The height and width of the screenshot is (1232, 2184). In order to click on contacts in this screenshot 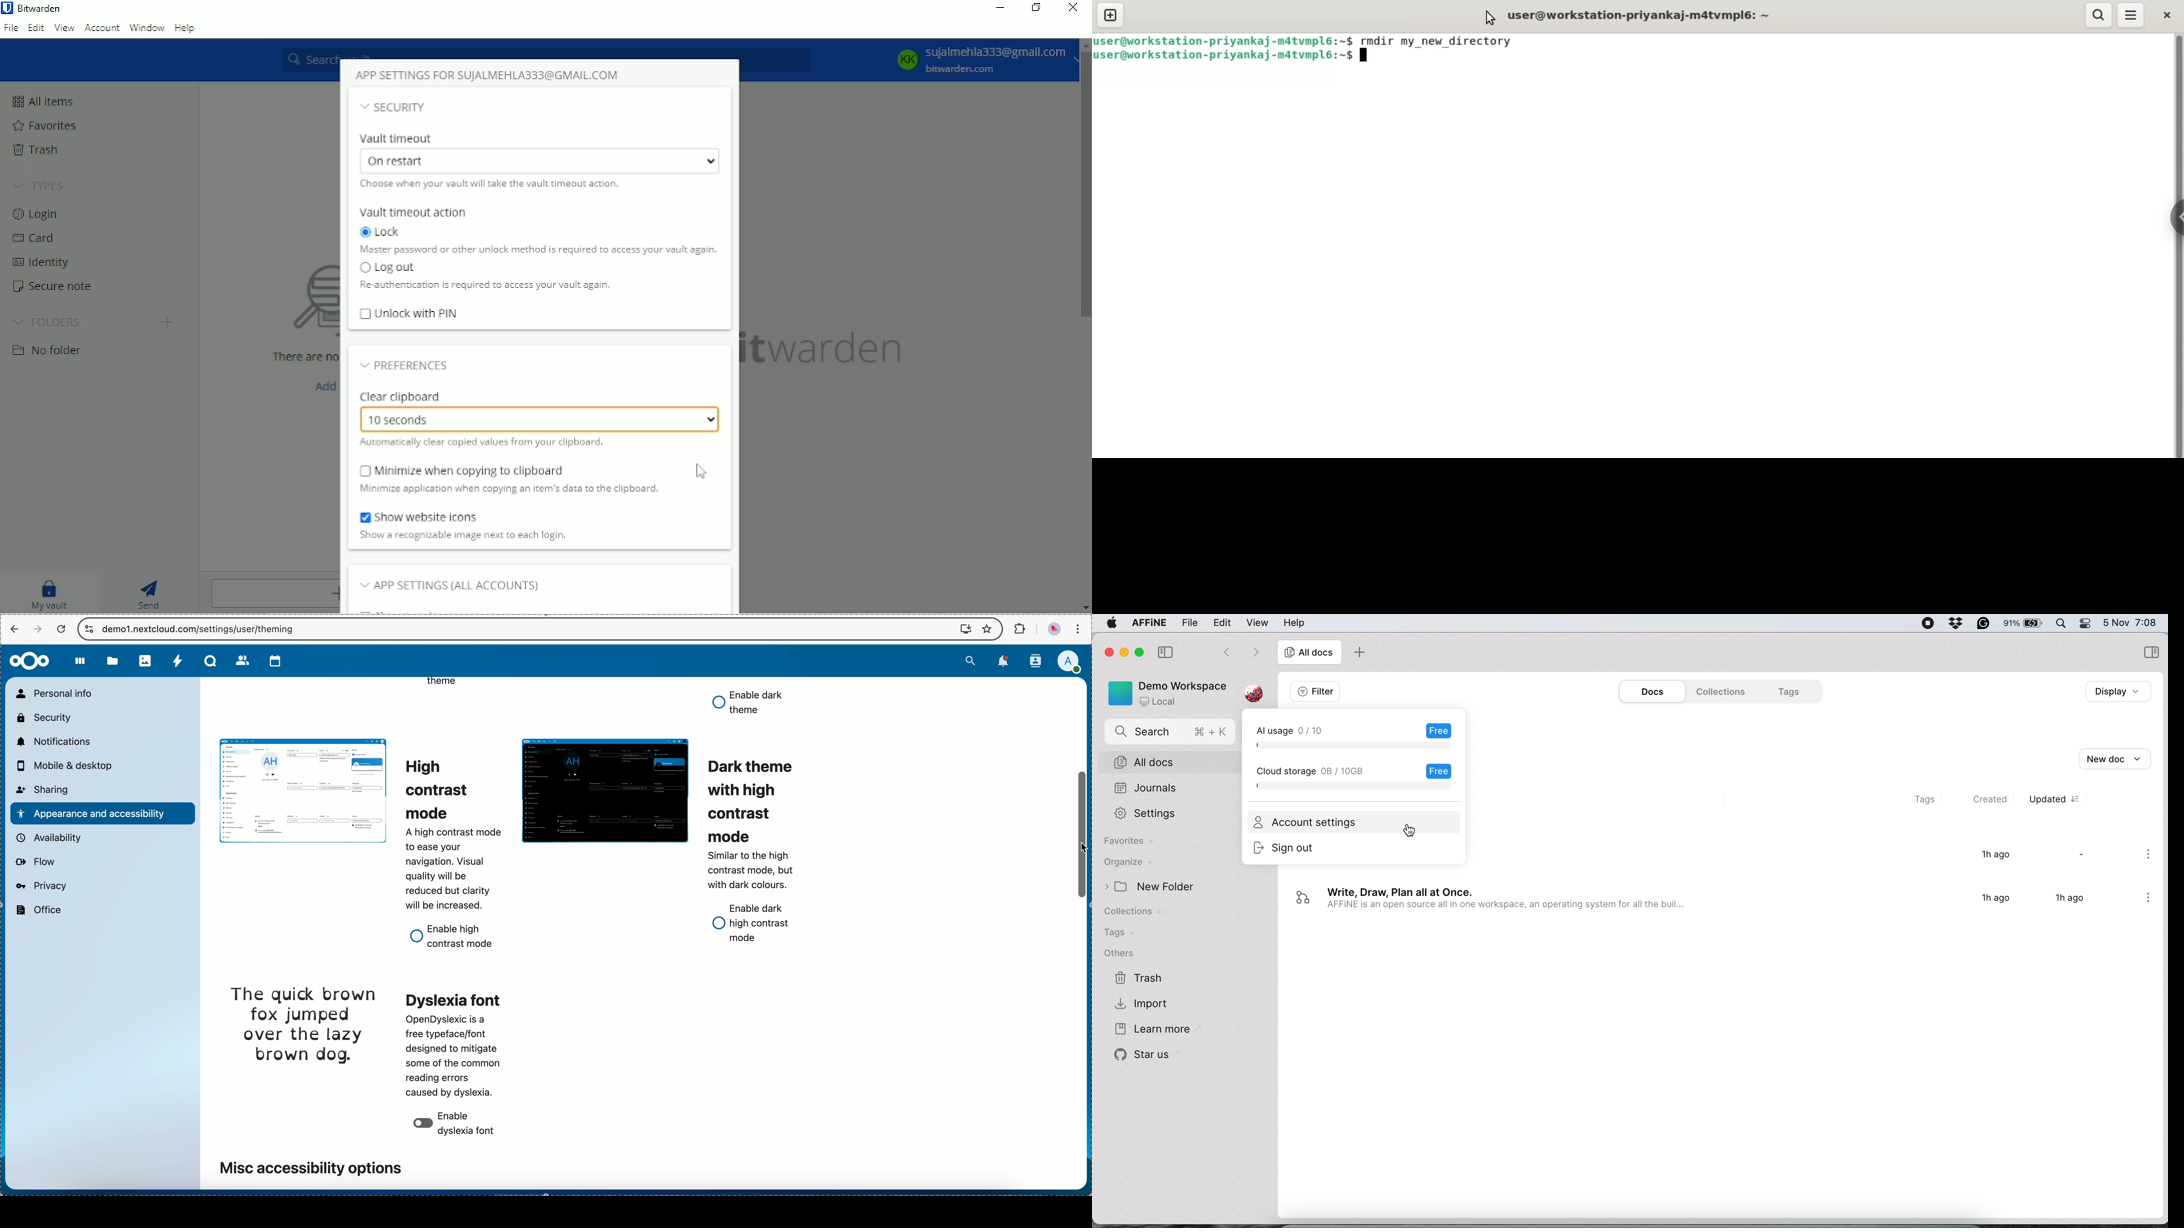, I will do `click(241, 660)`.